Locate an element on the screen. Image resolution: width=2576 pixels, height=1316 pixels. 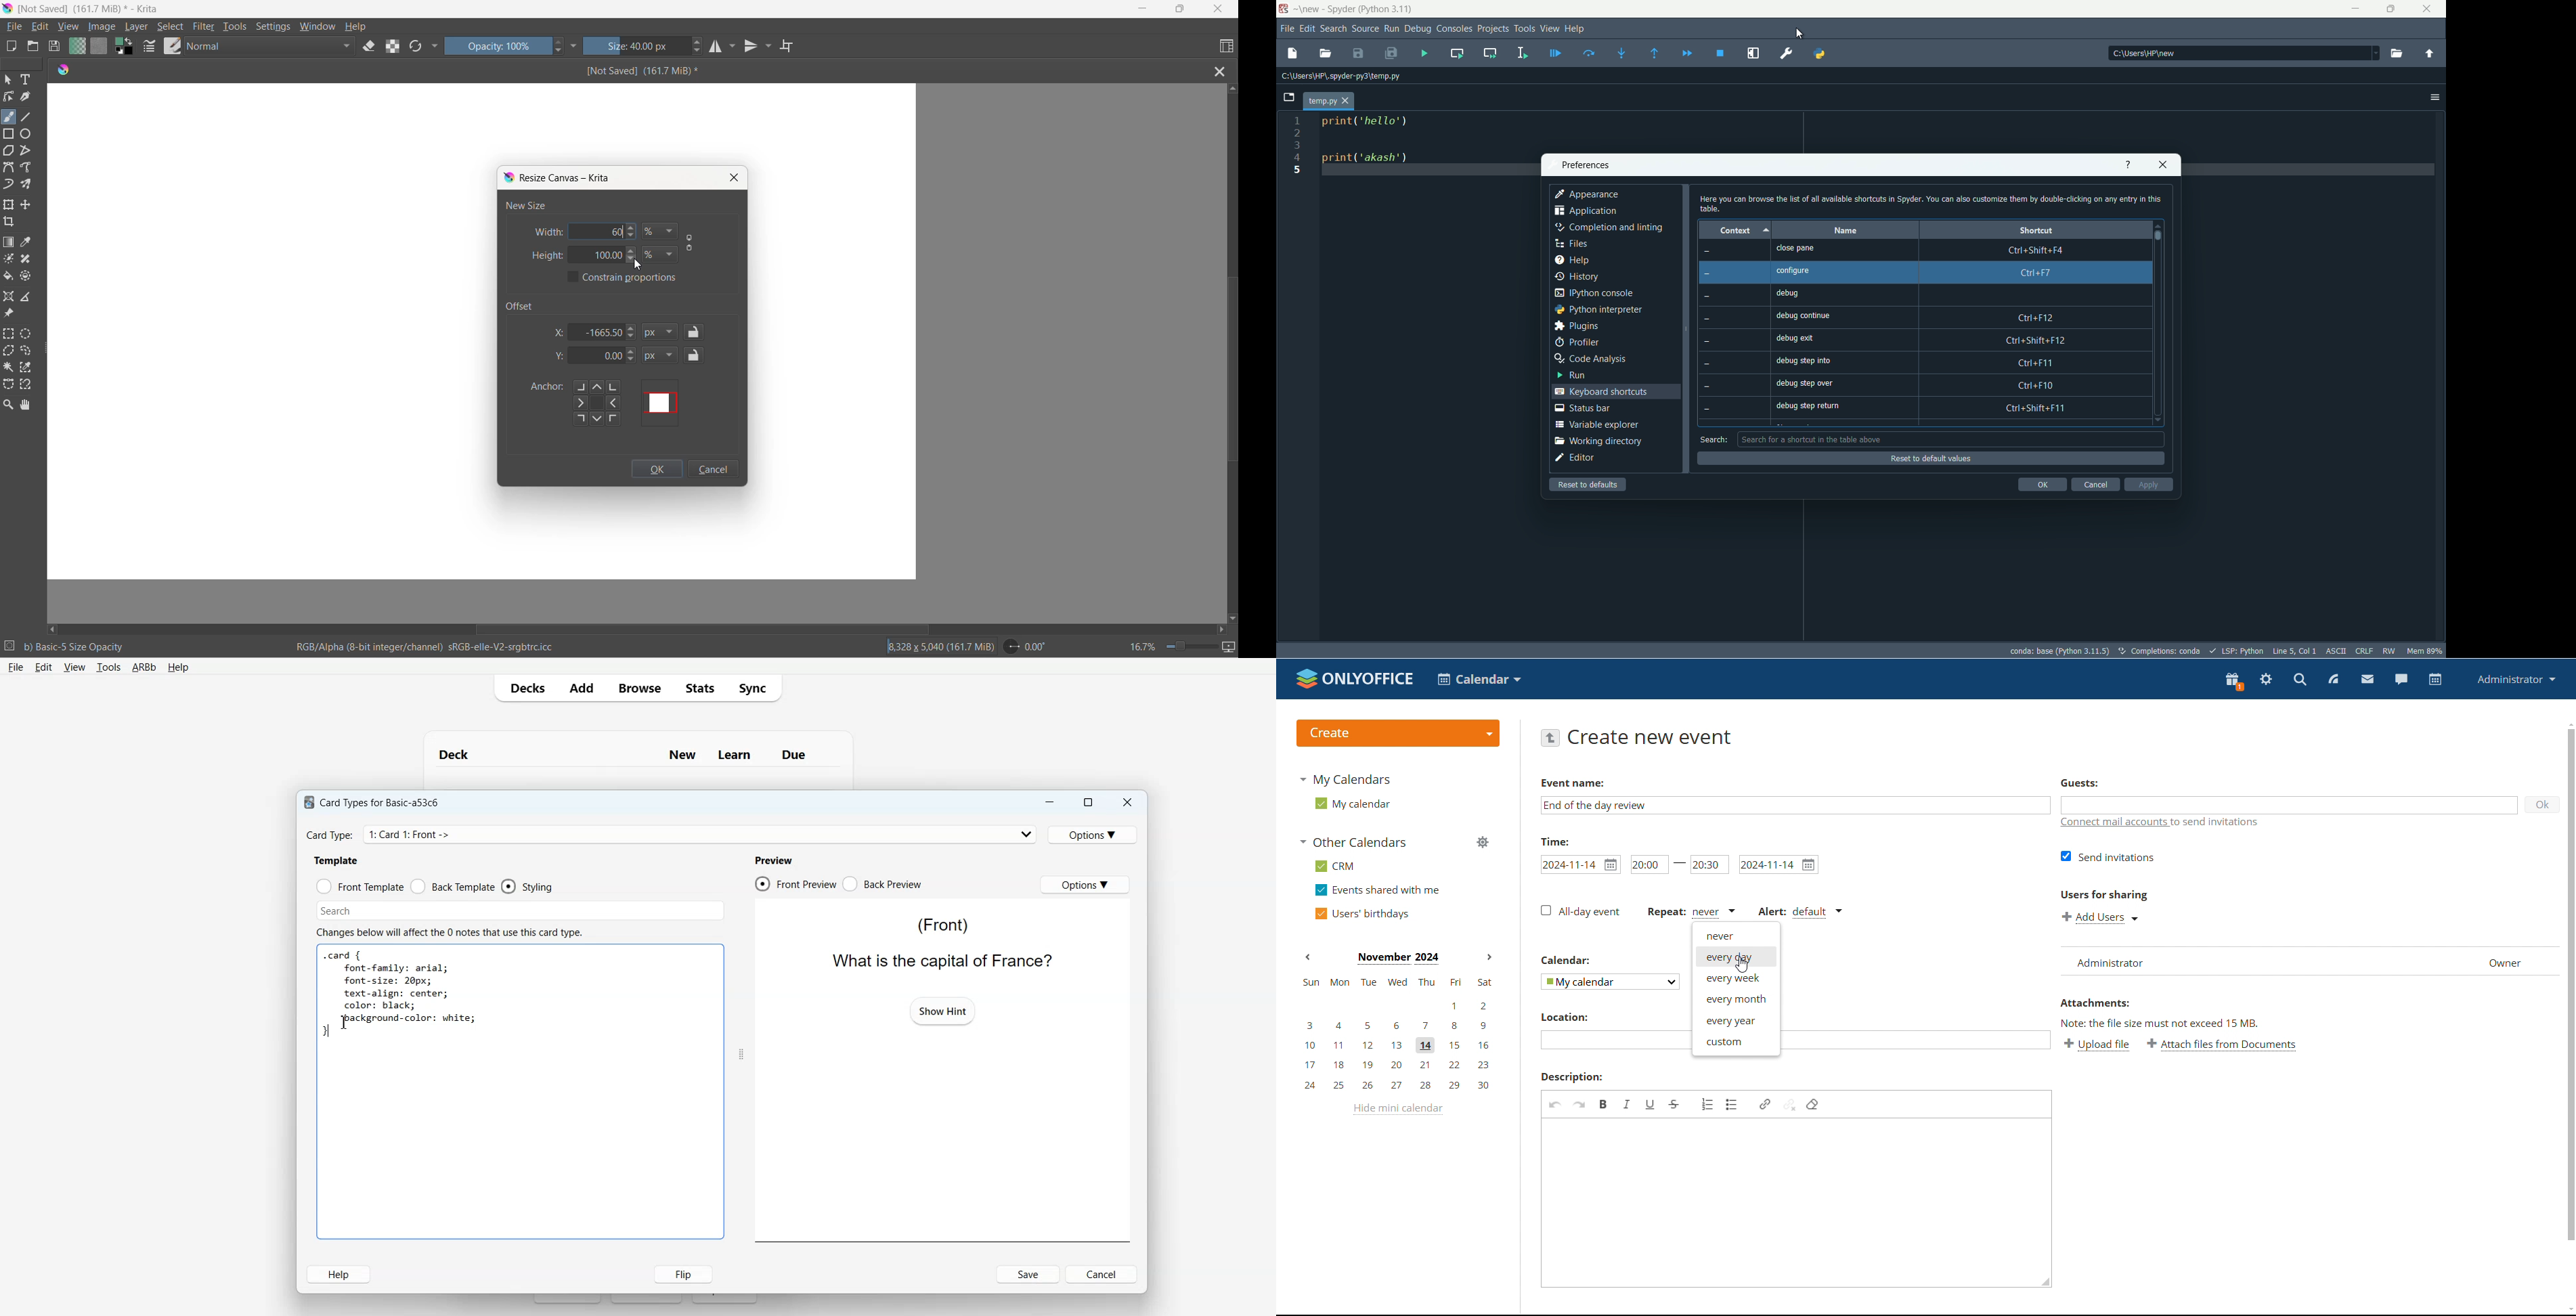
close is located at coordinates (734, 177).